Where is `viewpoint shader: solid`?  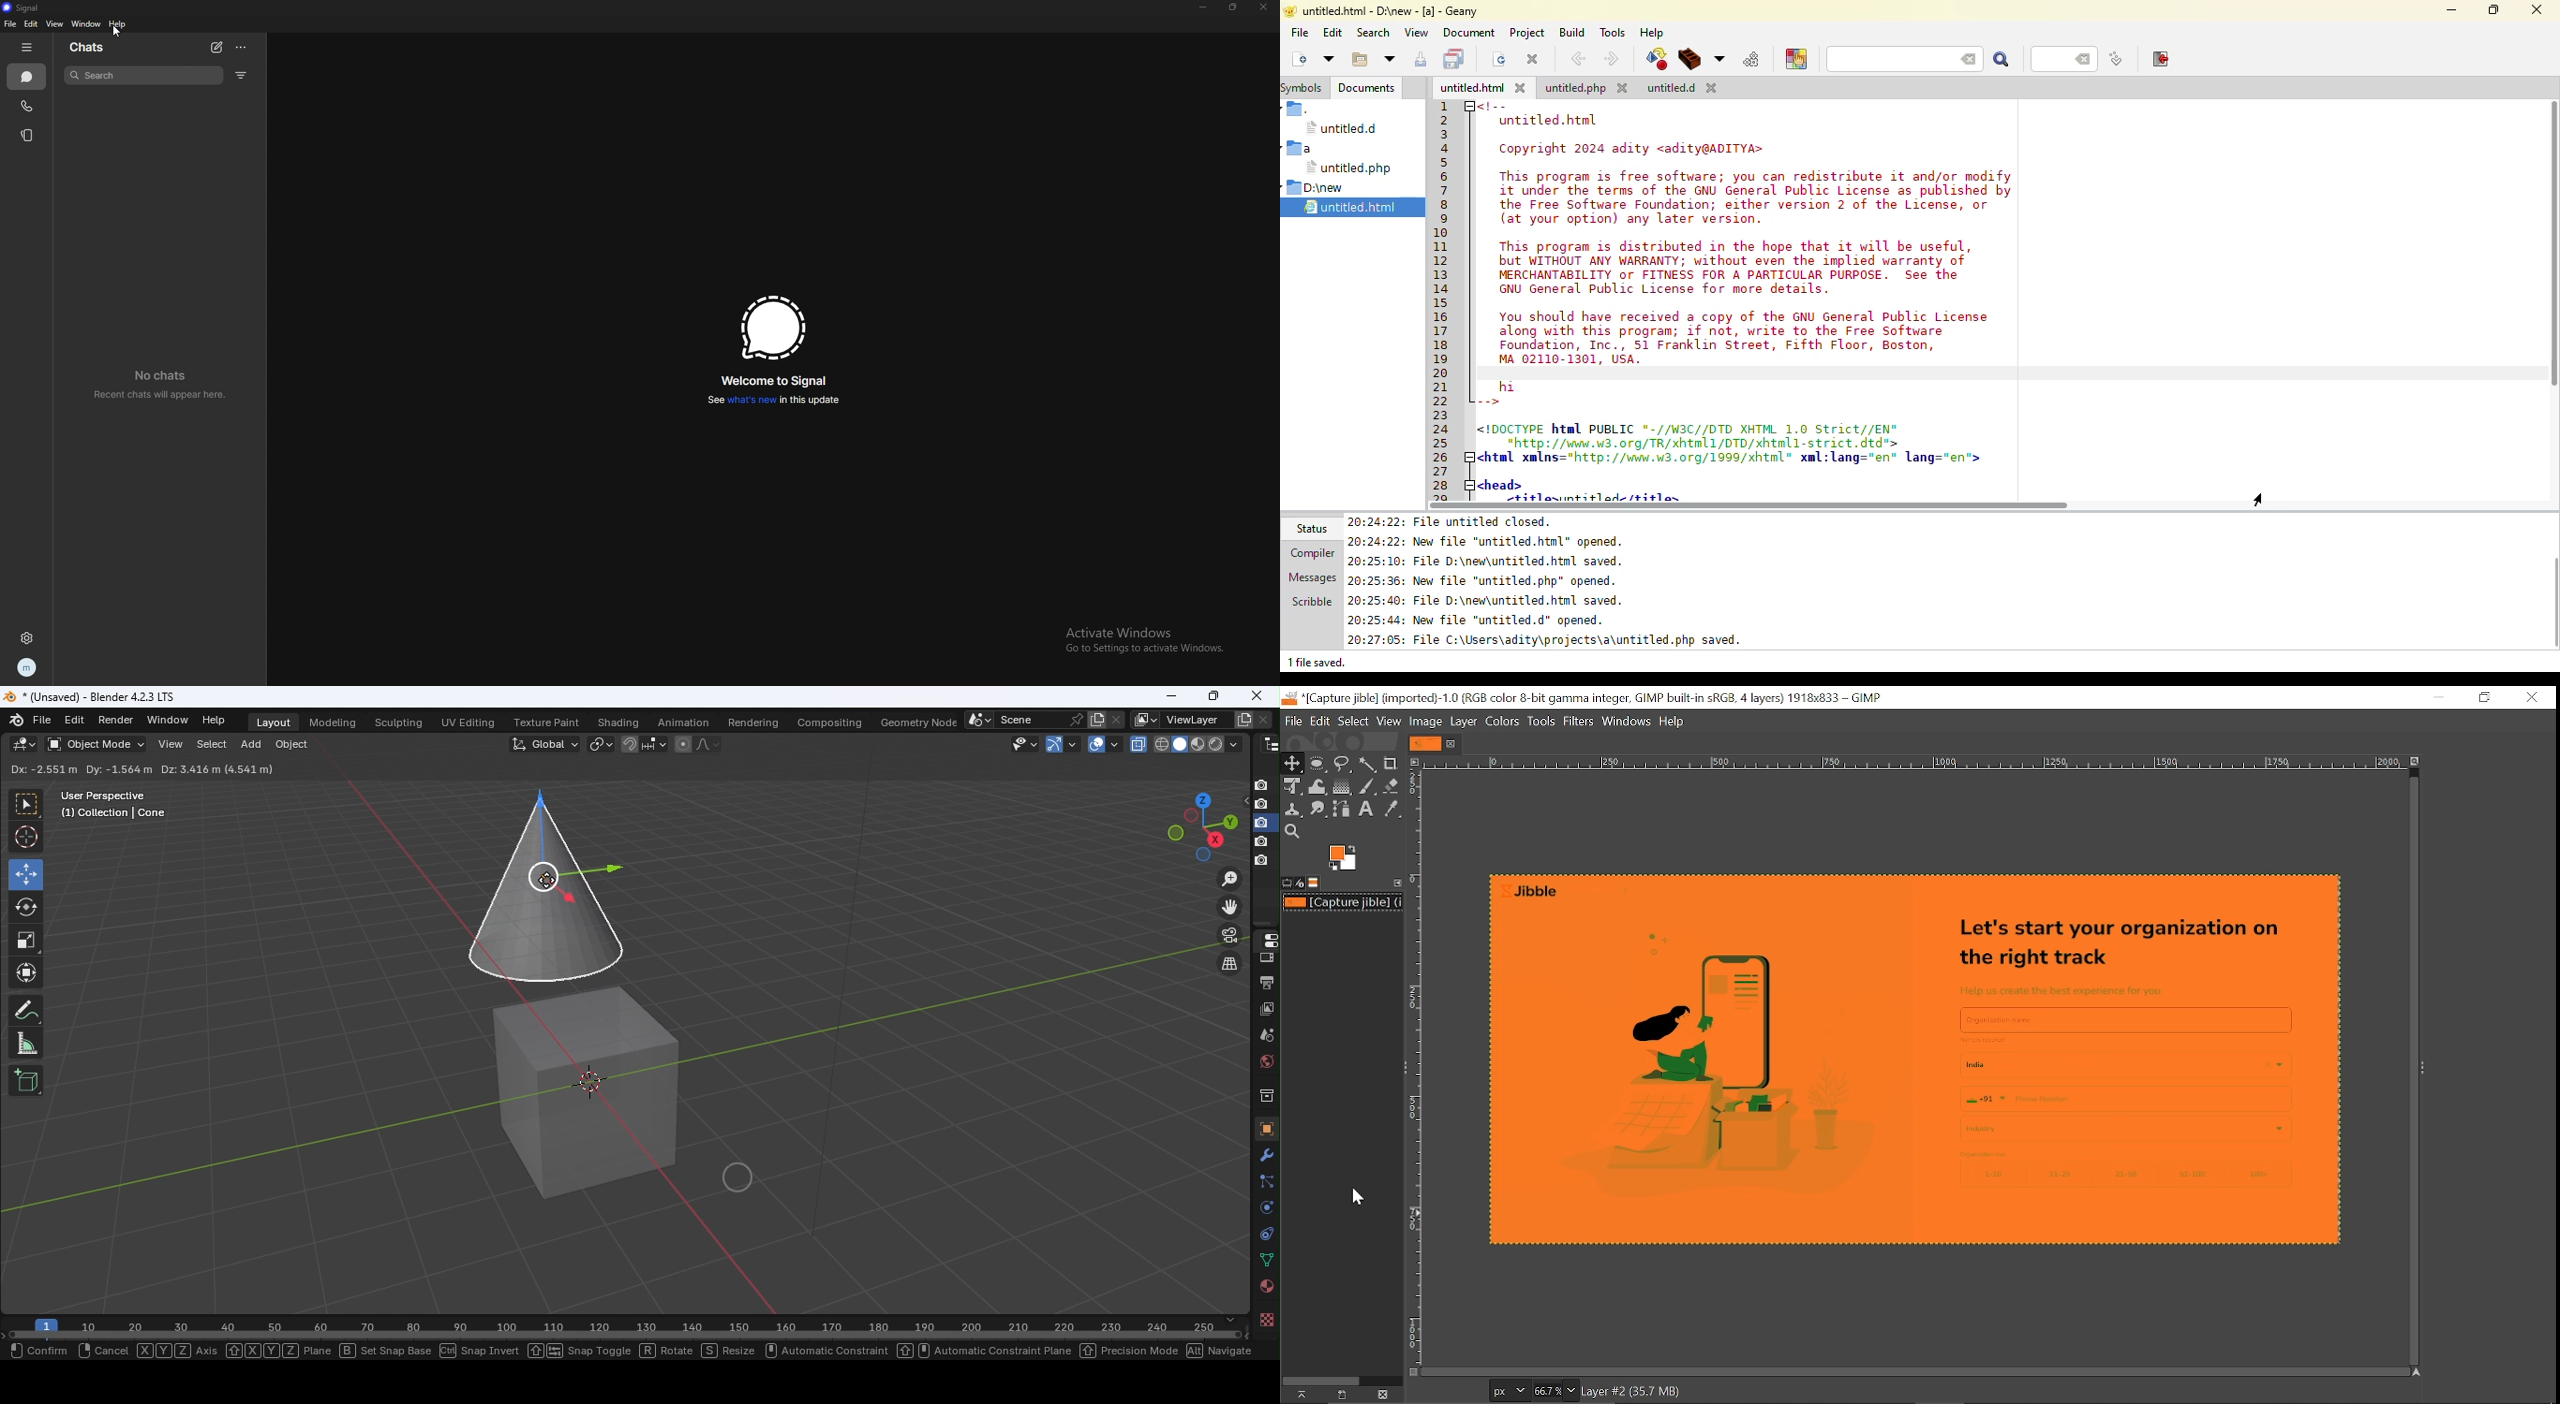 viewpoint shader: solid is located at coordinates (1178, 744).